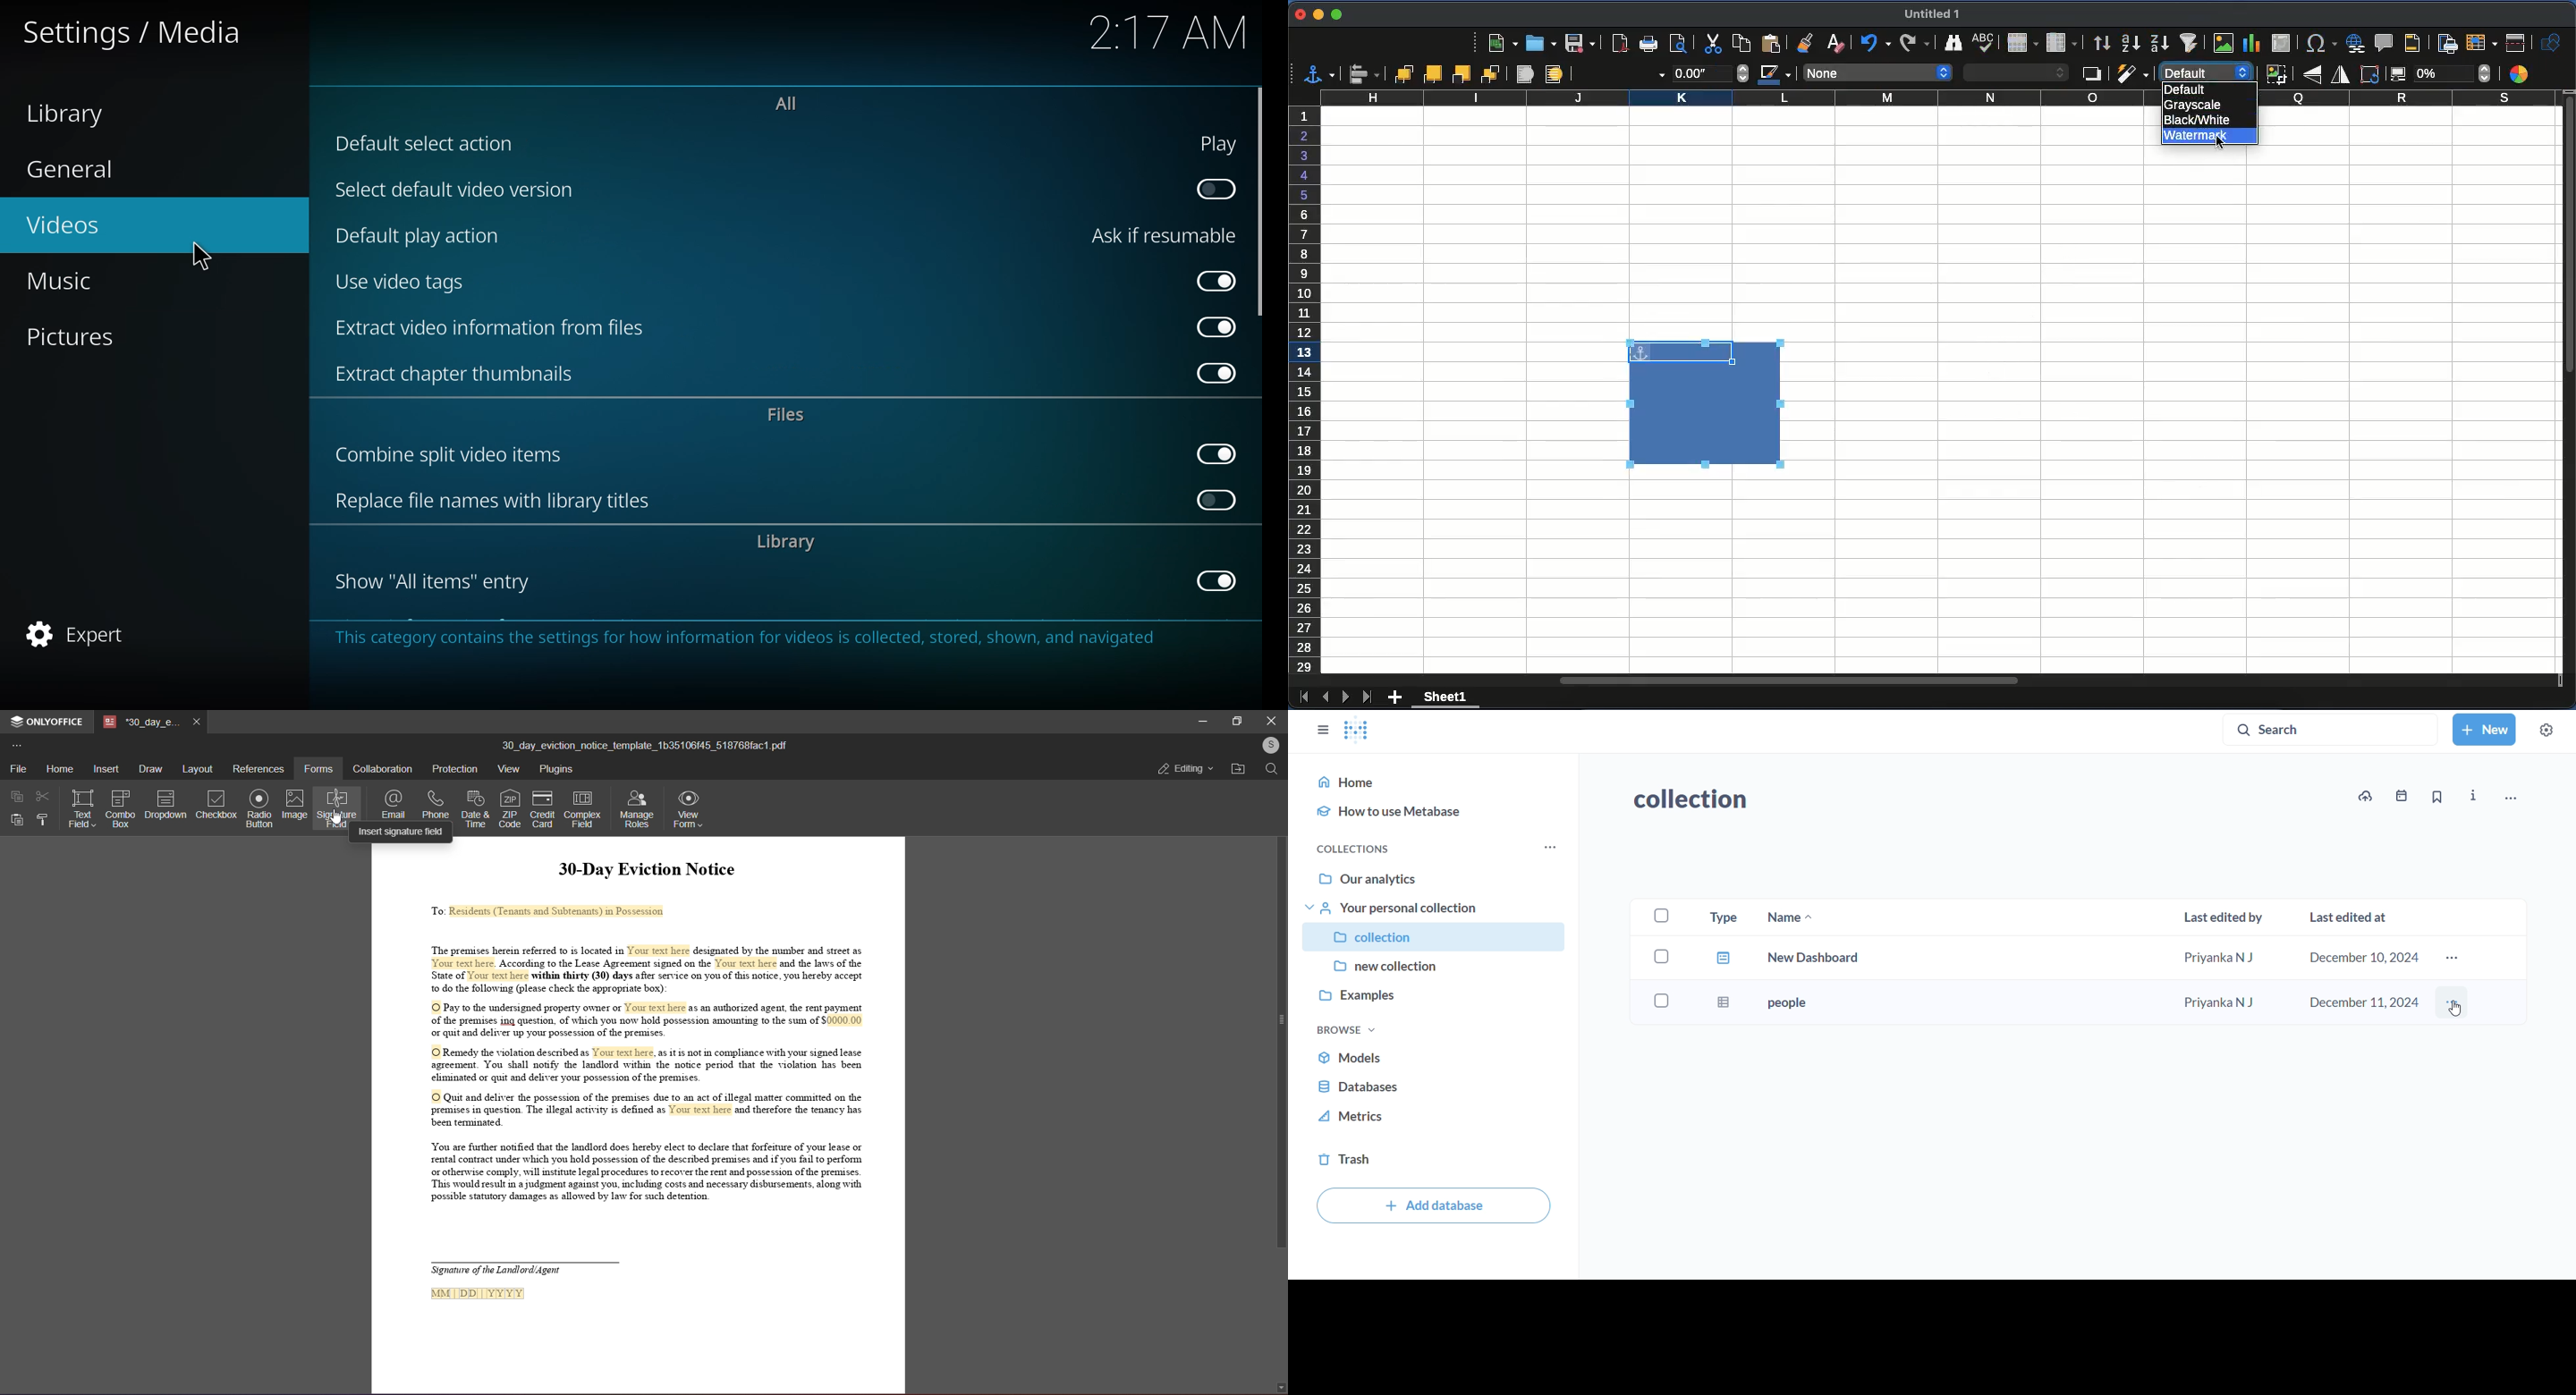 This screenshot has width=2576, height=1400. I want to click on enabled, so click(1214, 374).